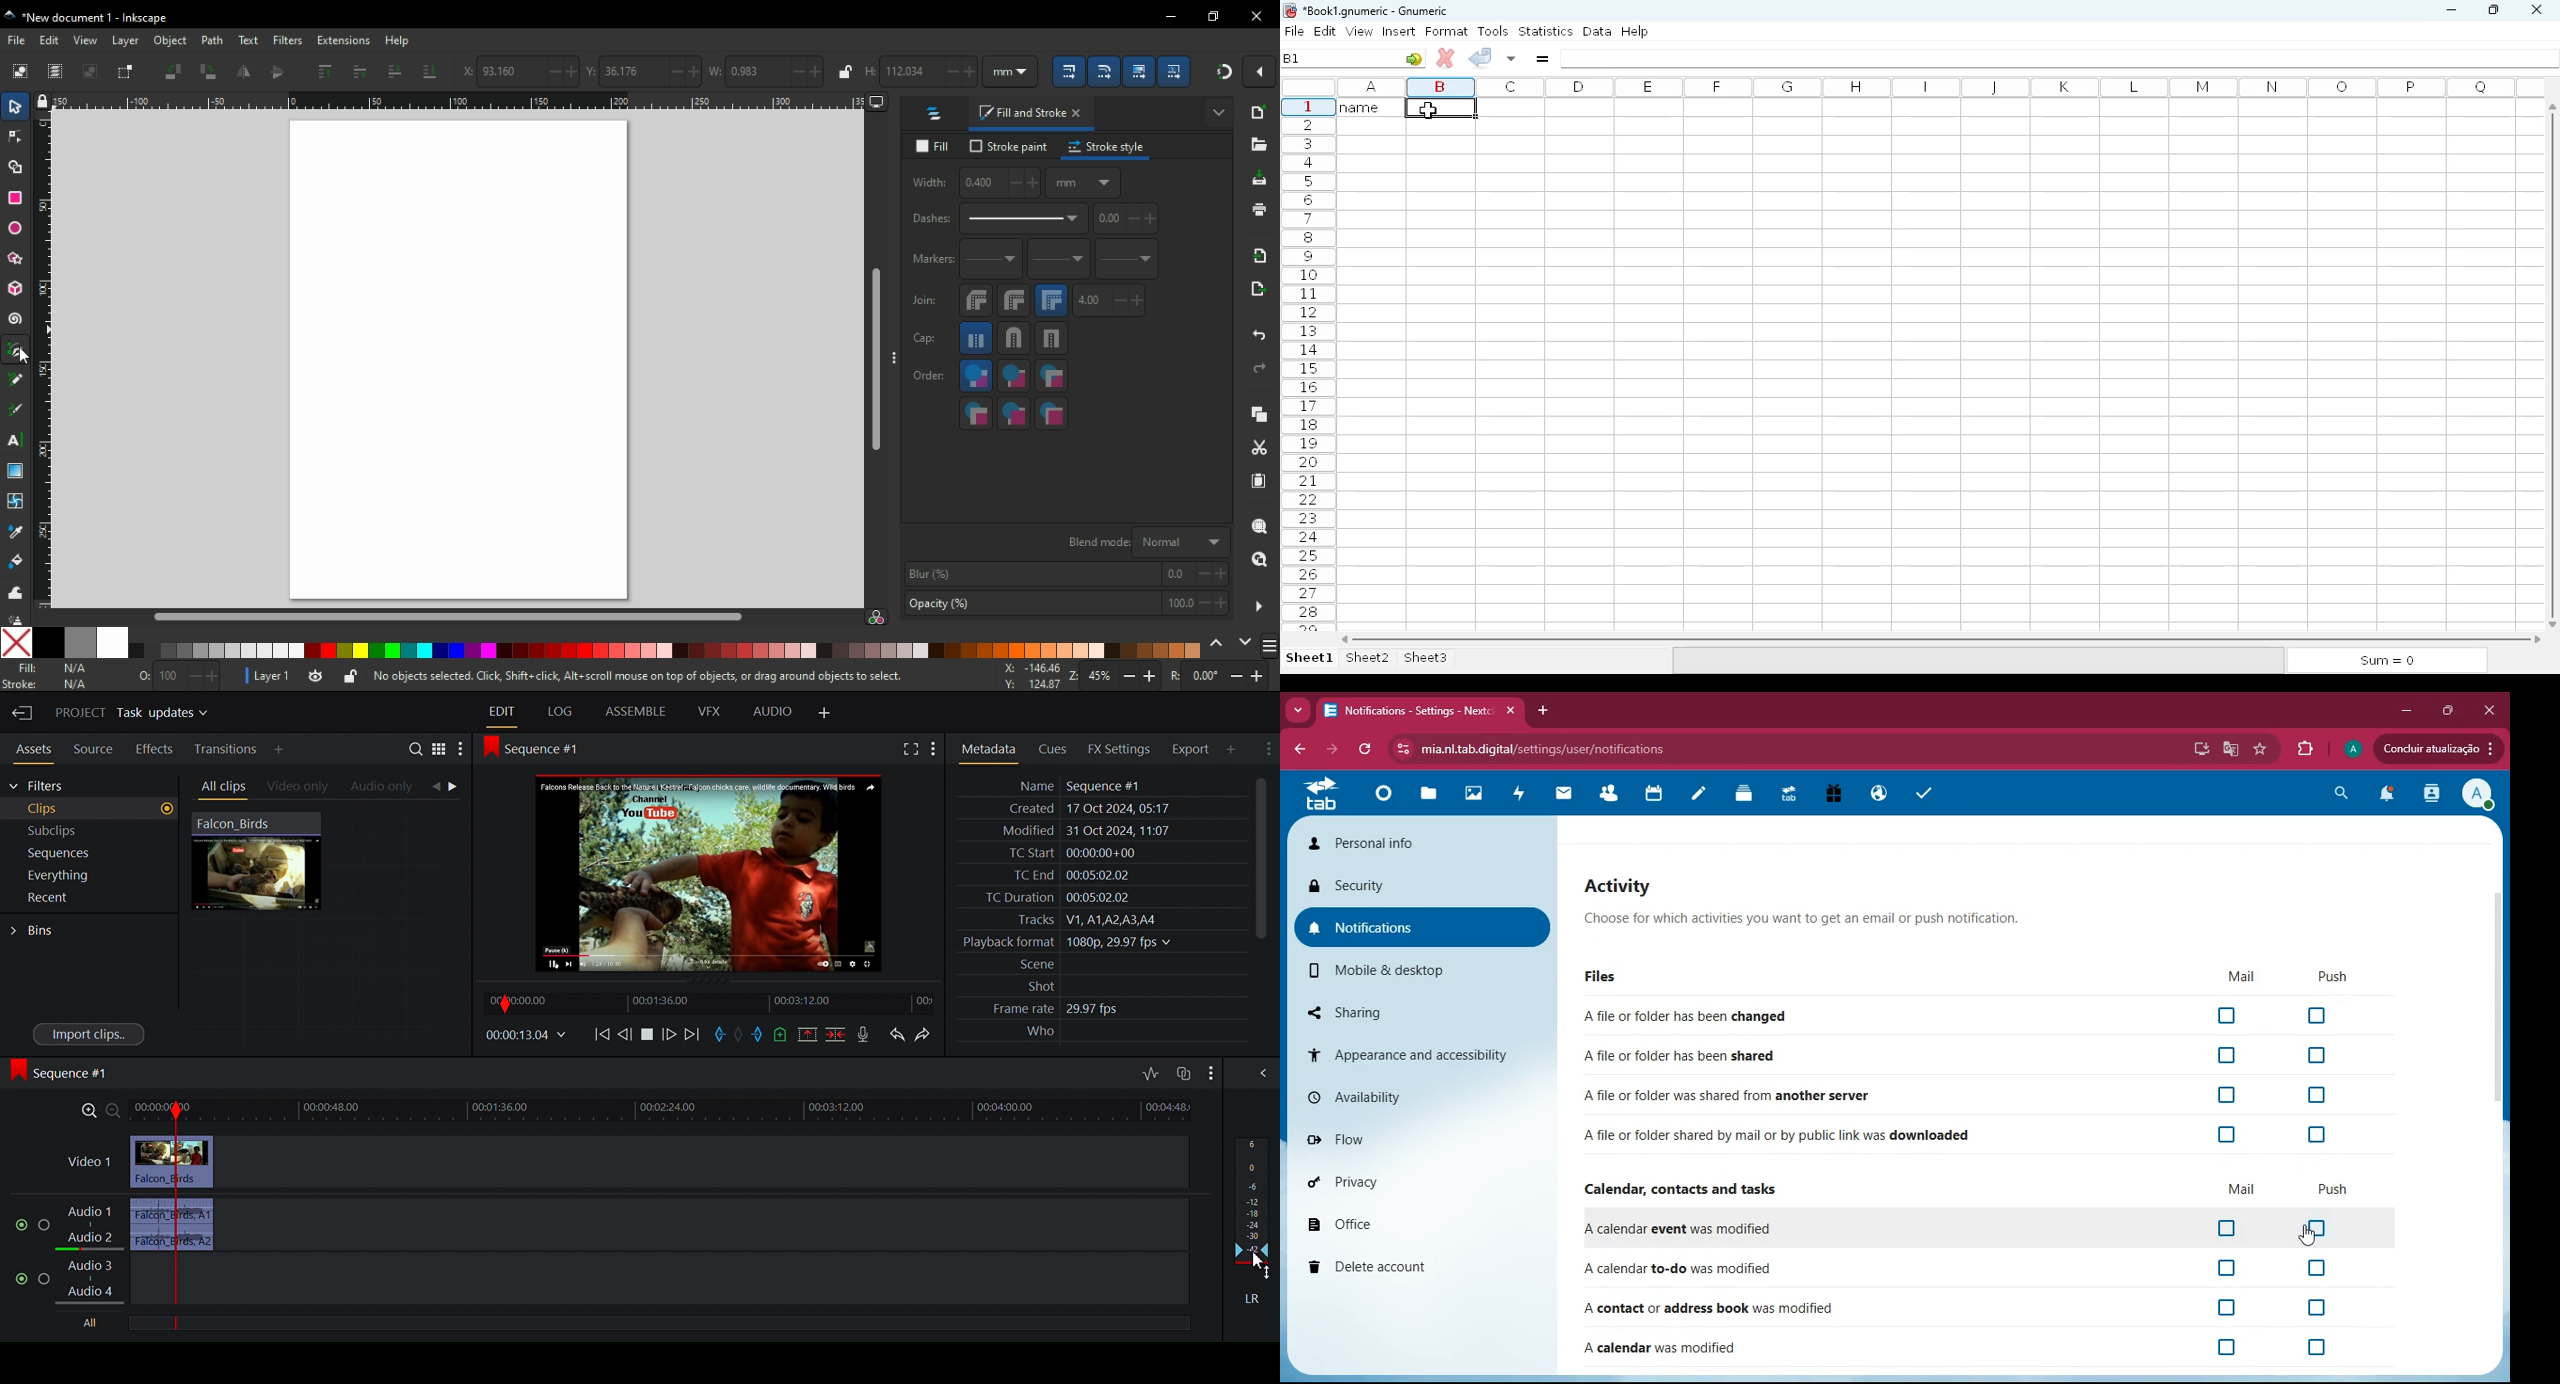 The width and height of the screenshot is (2576, 1400). Describe the element at coordinates (718, 1035) in the screenshot. I see `Mark in` at that location.